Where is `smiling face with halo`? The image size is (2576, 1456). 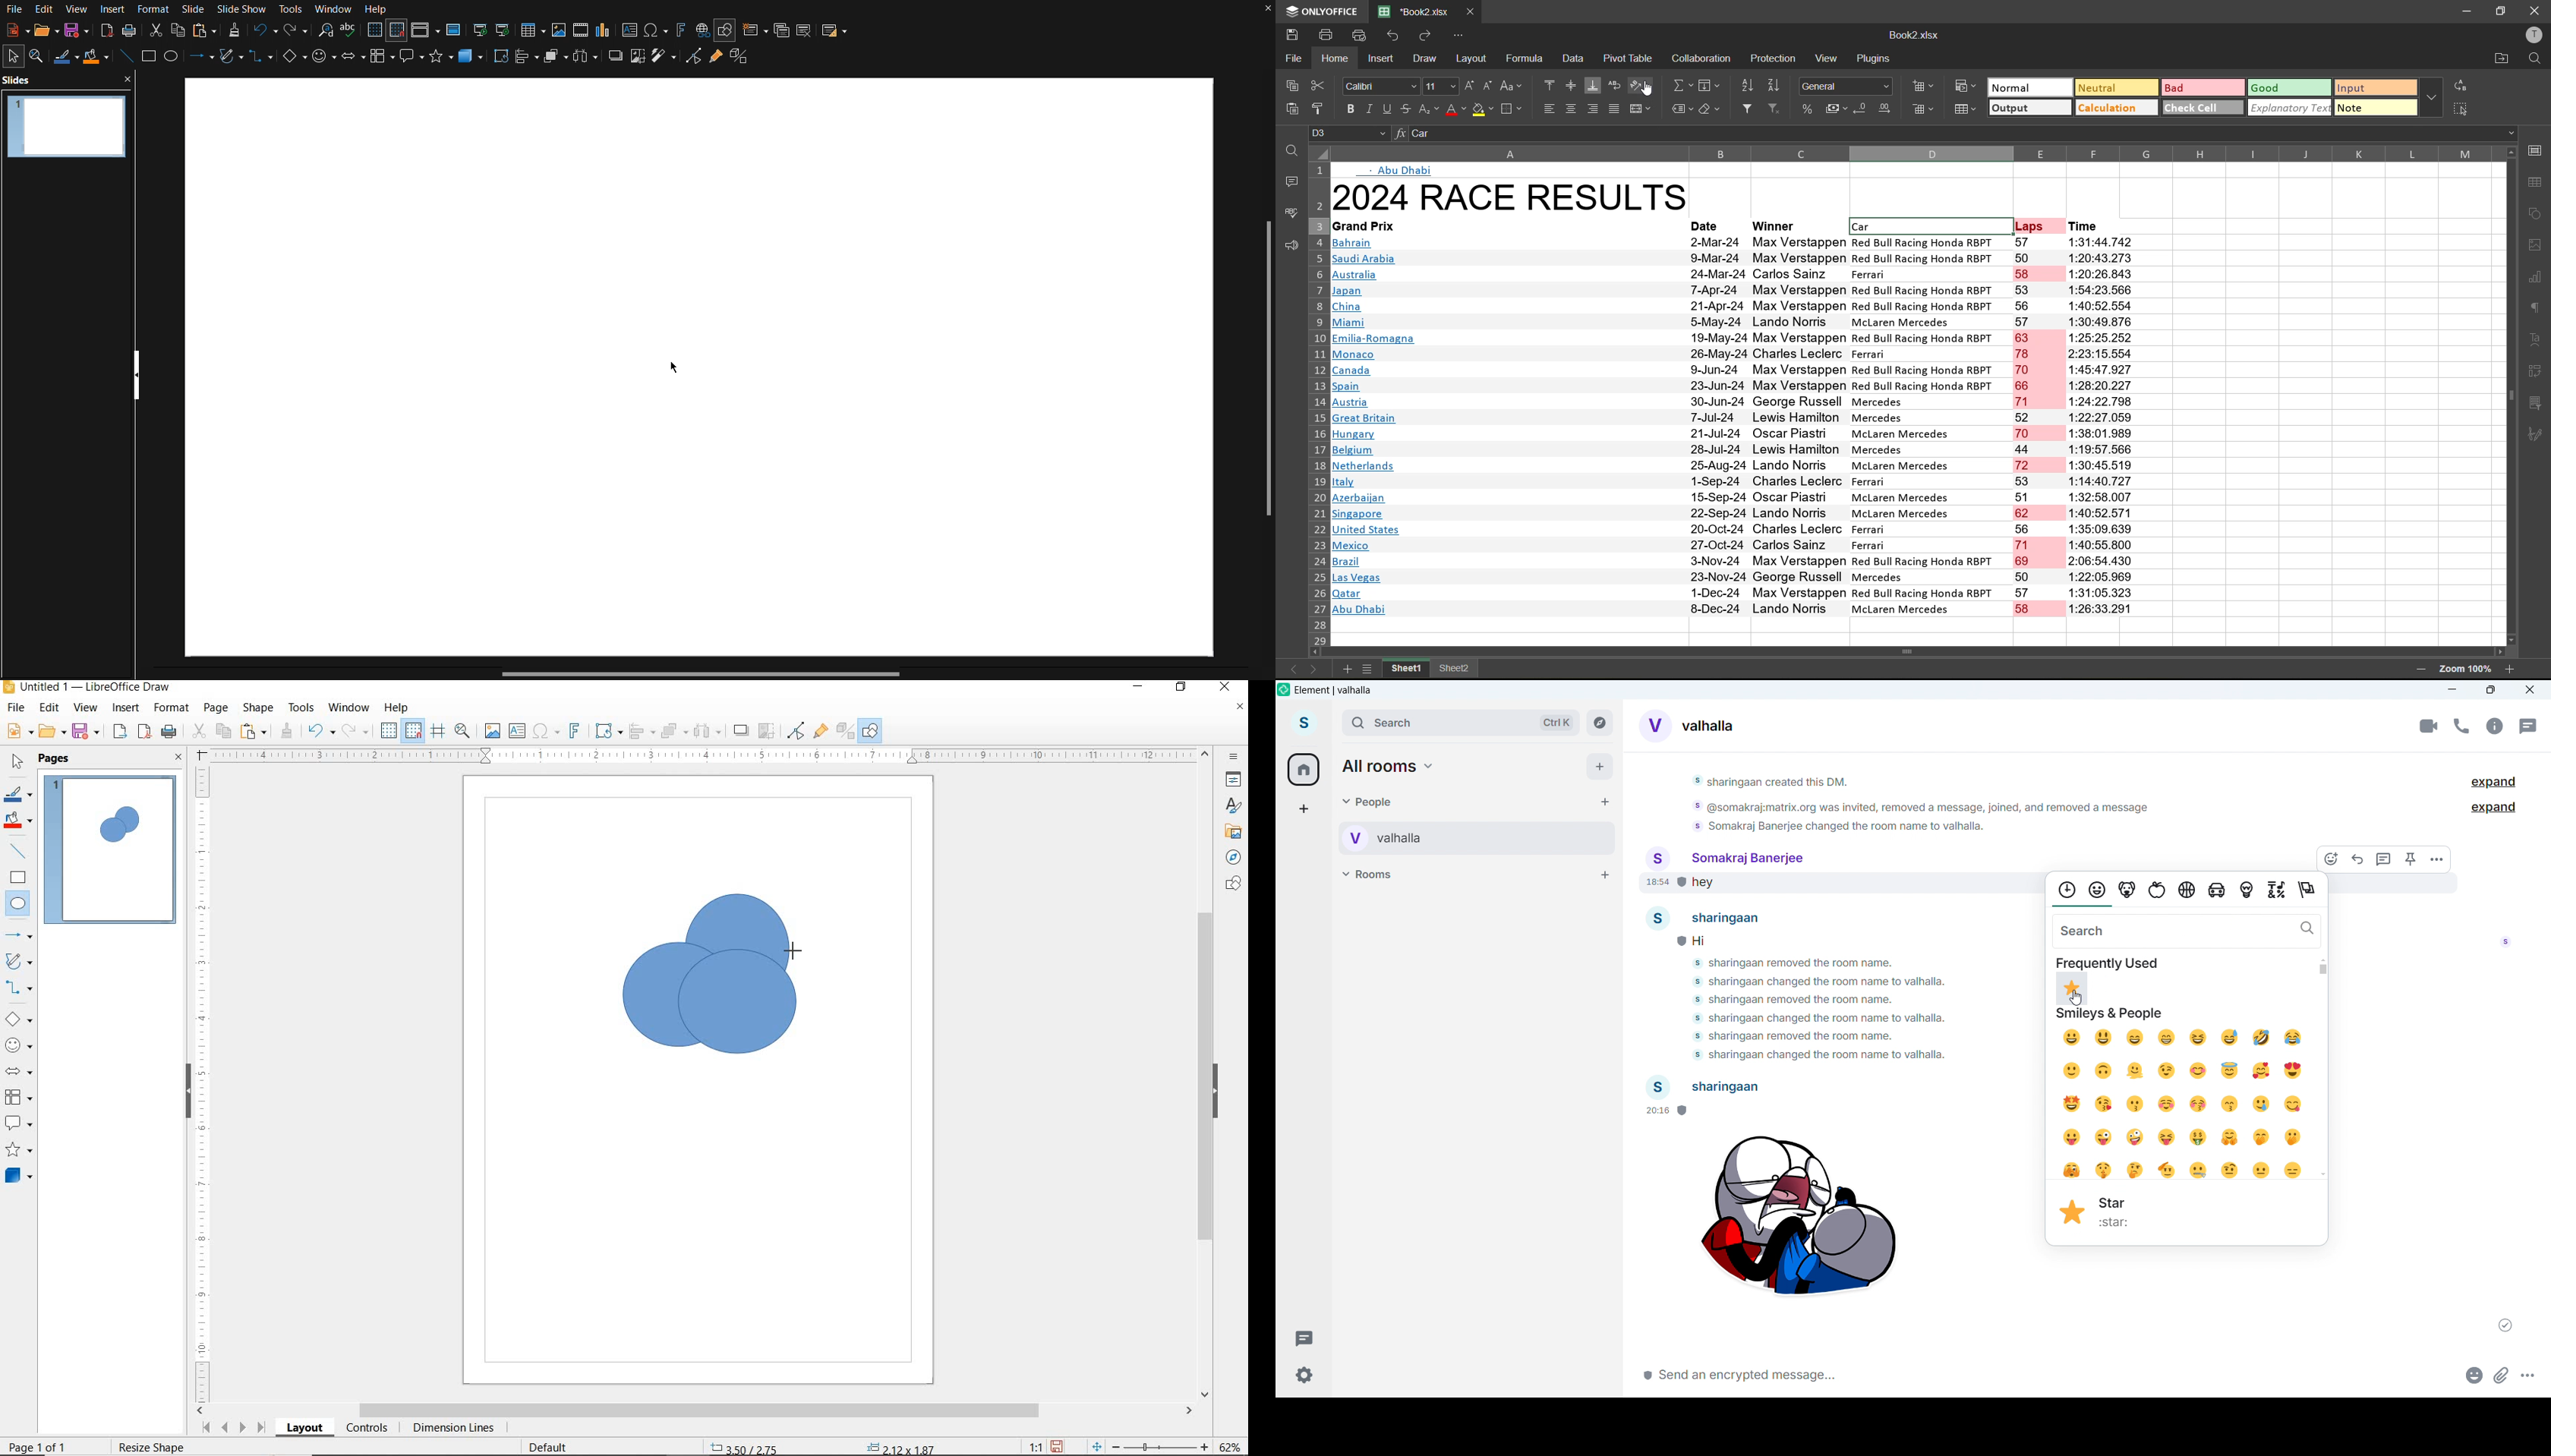
smiling face with halo is located at coordinates (2233, 1071).